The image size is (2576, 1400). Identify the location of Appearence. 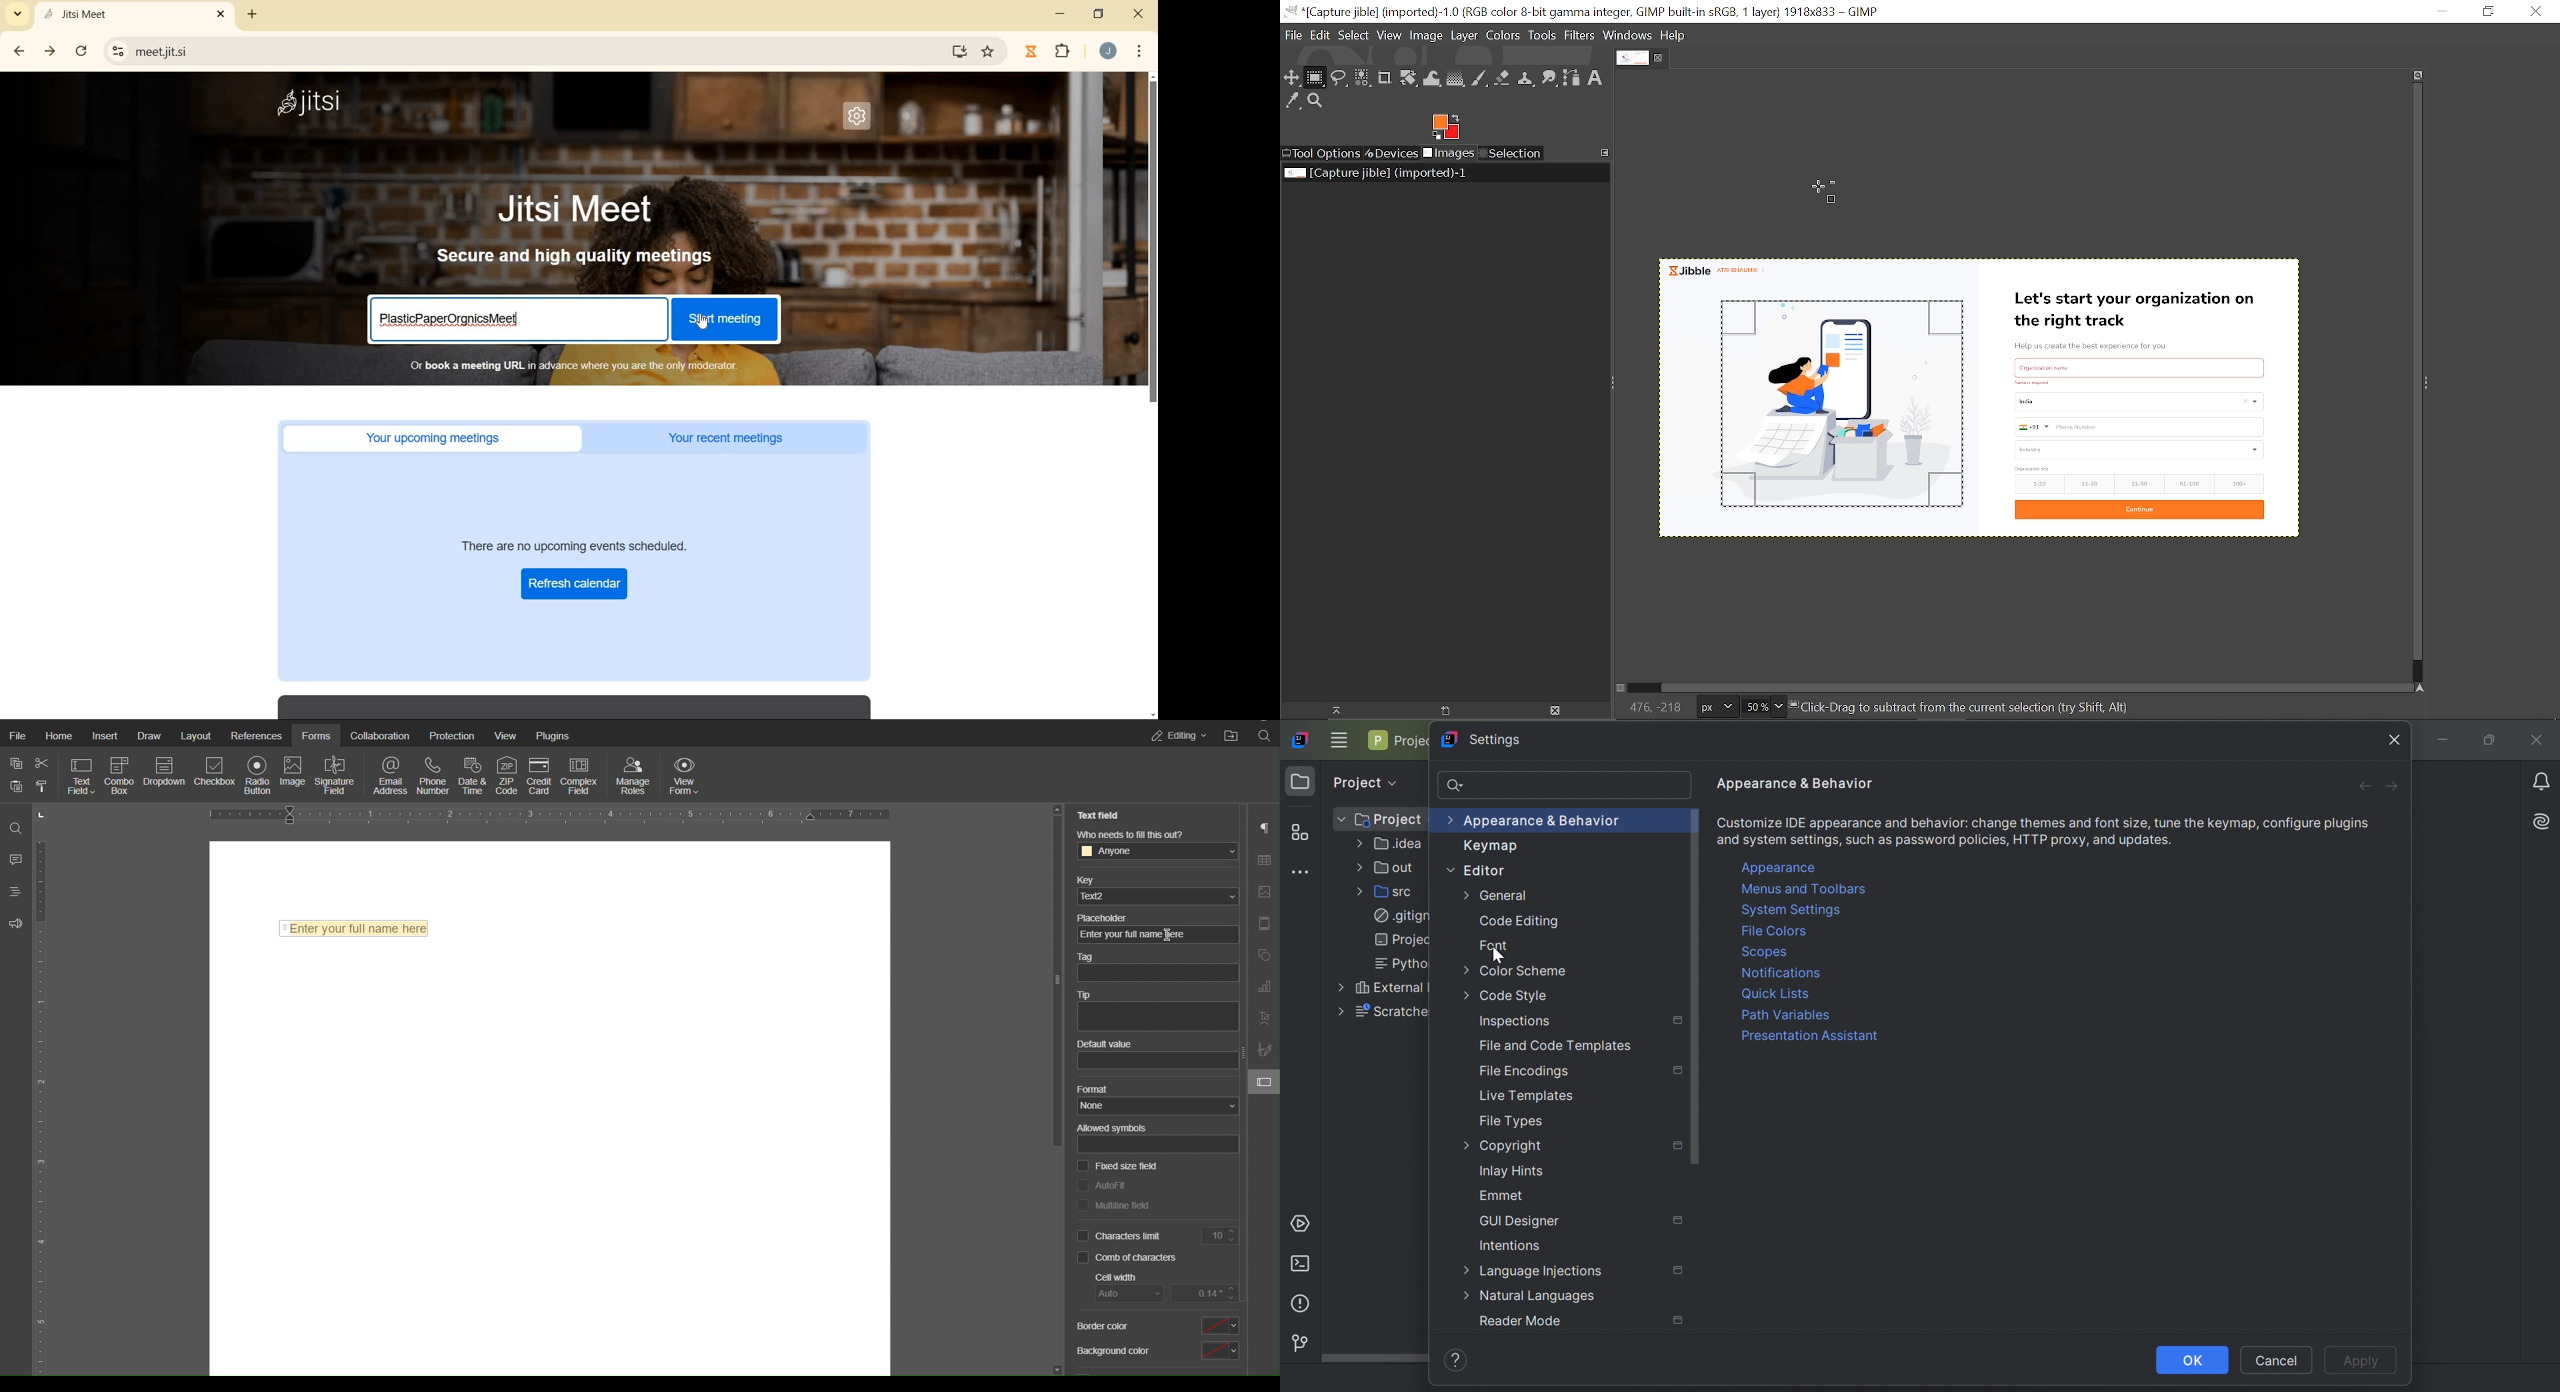
(1789, 867).